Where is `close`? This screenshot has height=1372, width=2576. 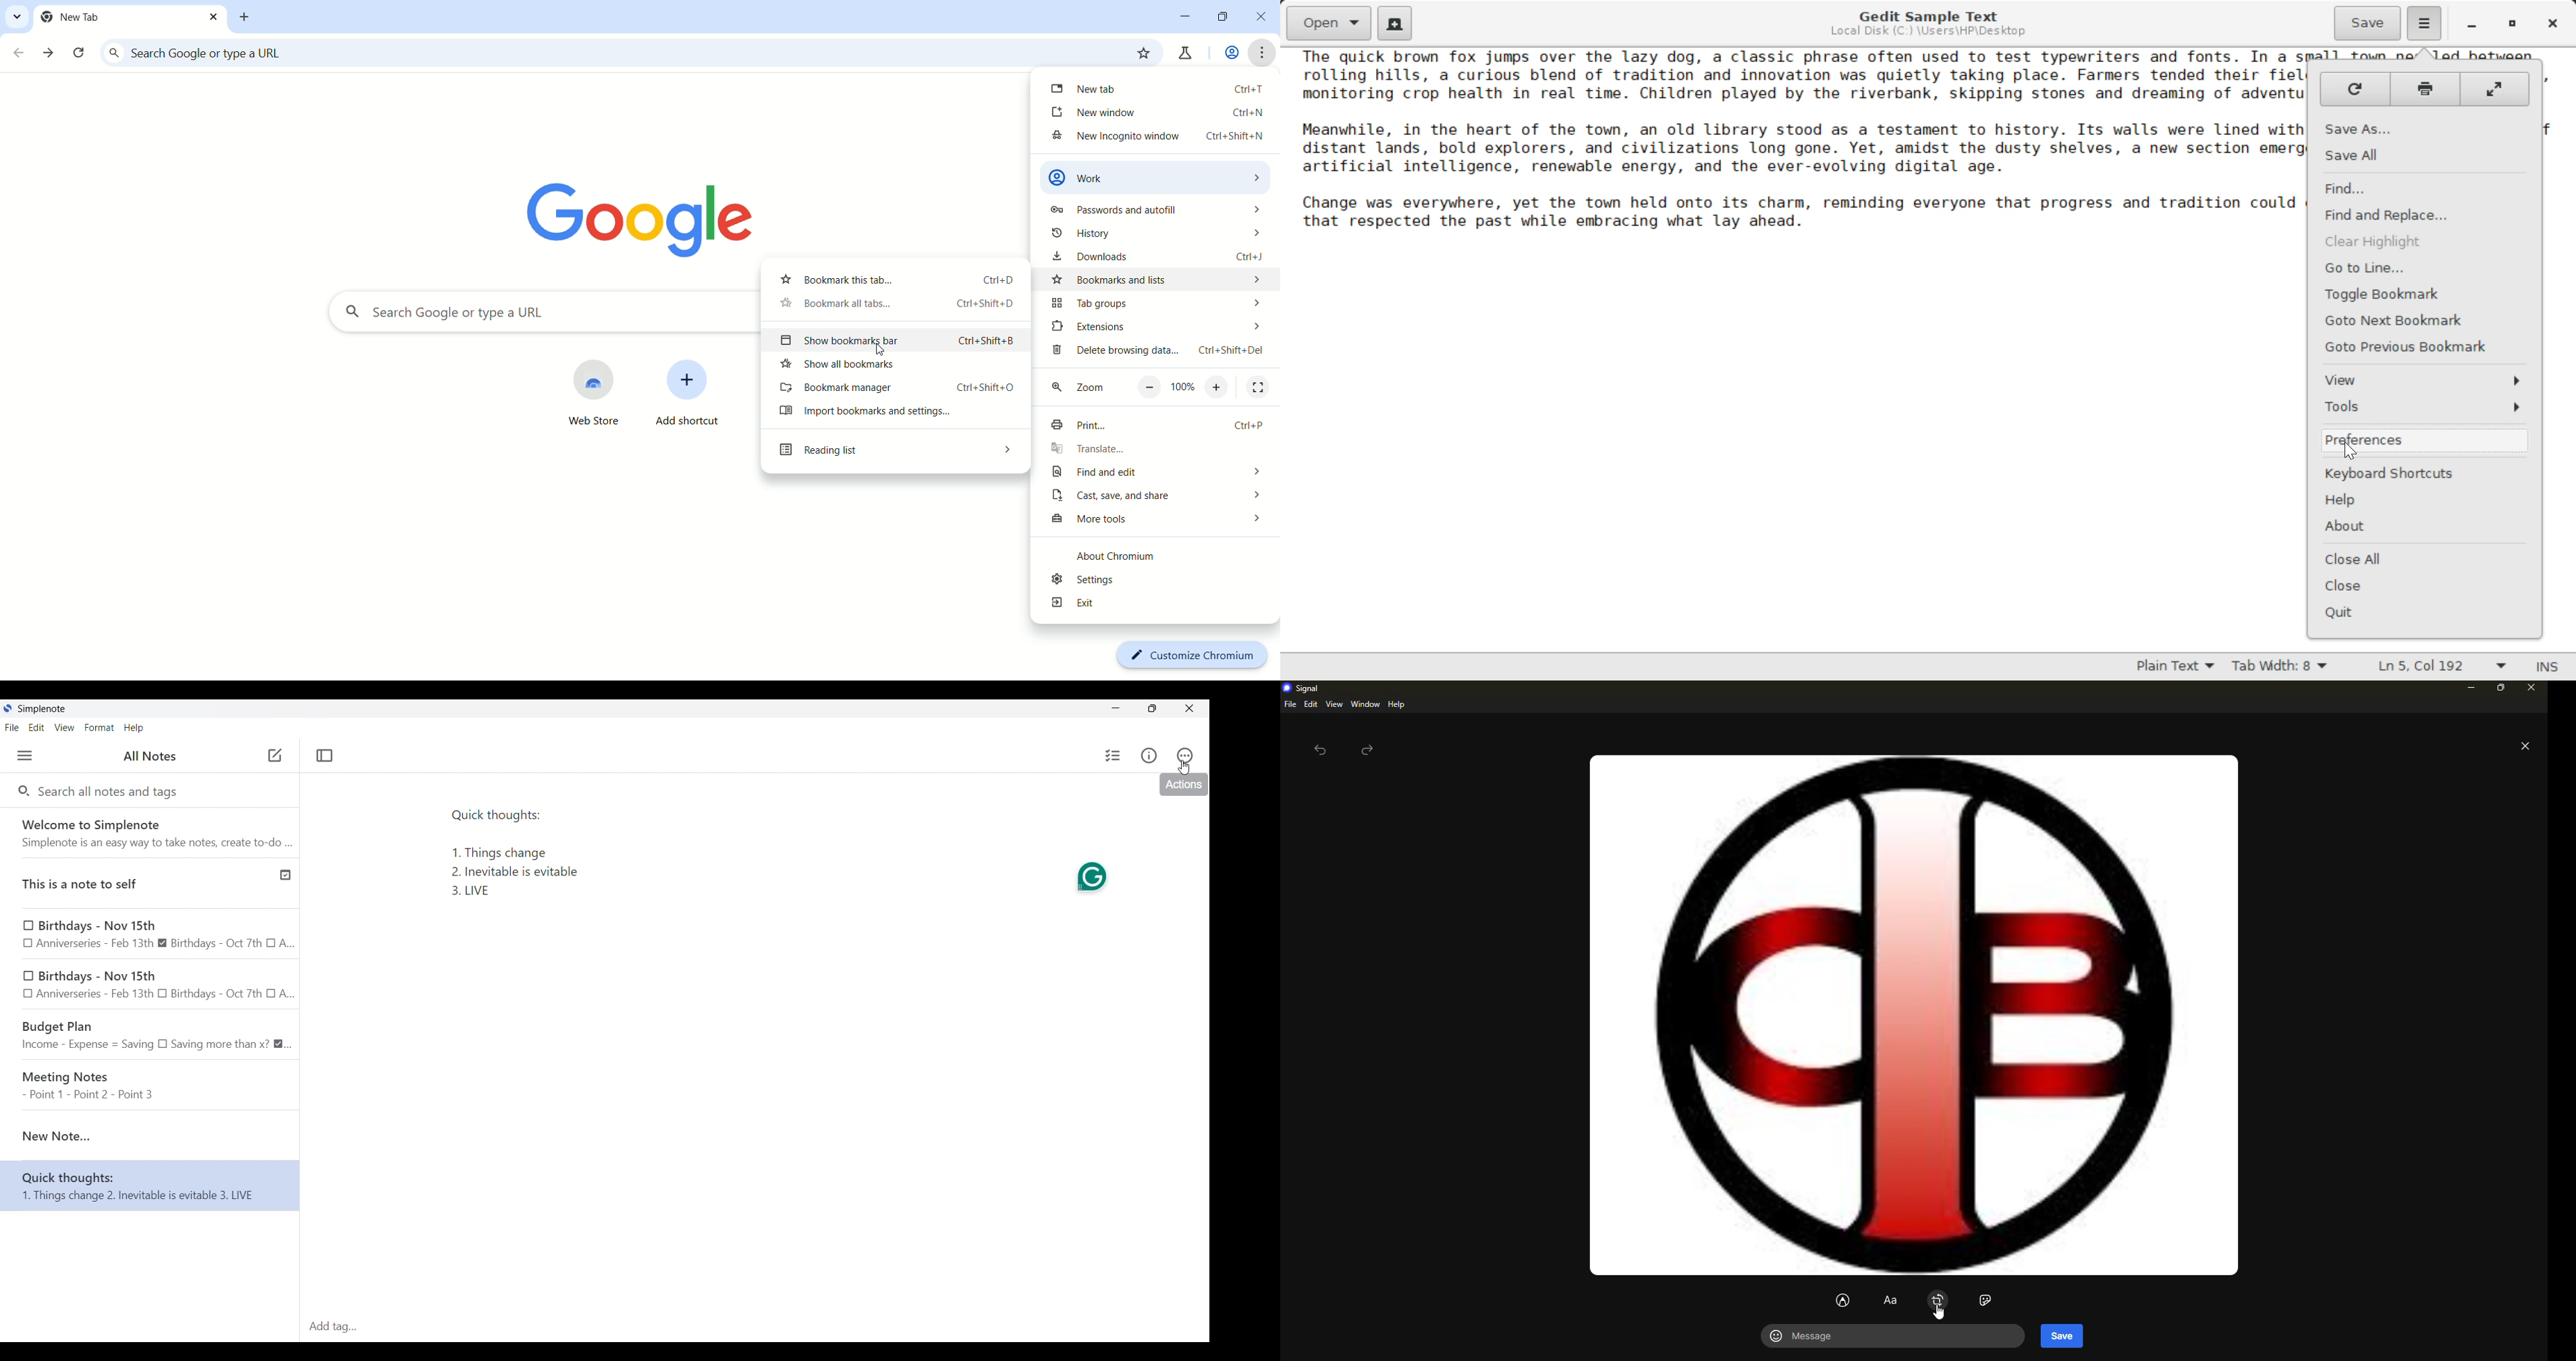 close is located at coordinates (2525, 745).